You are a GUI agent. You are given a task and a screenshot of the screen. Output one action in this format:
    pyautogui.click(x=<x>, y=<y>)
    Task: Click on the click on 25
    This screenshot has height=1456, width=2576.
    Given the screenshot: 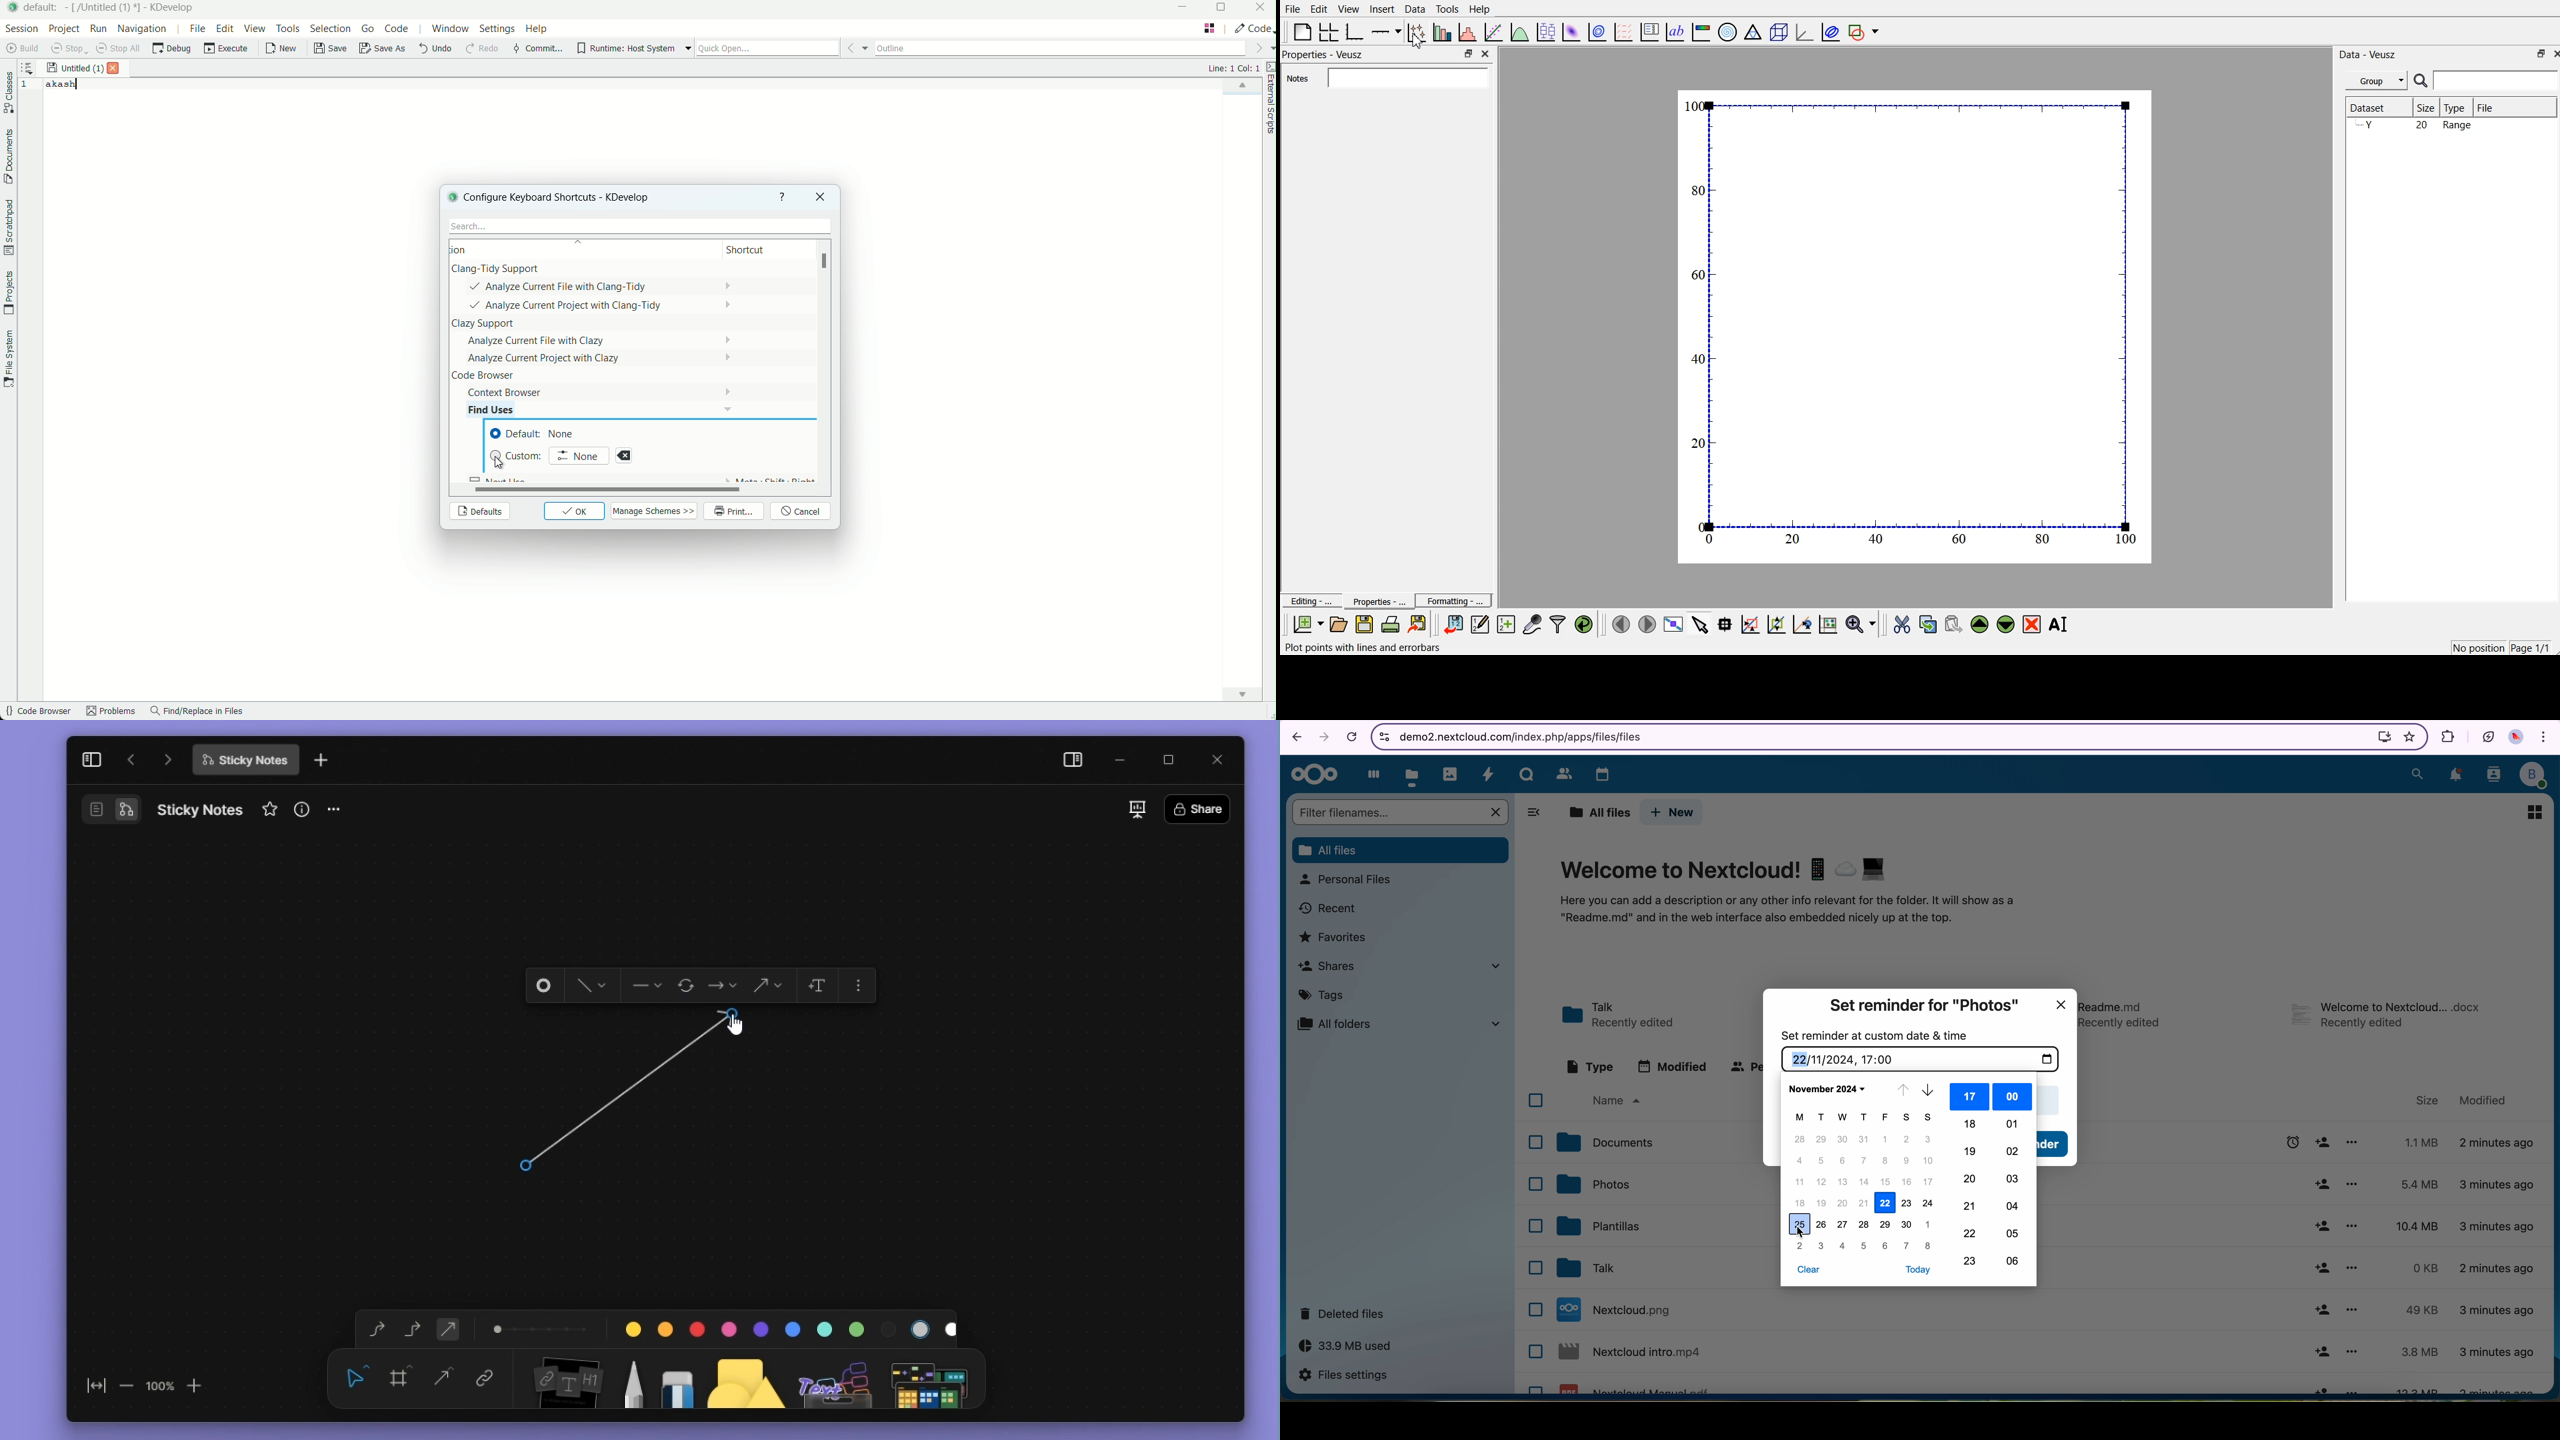 What is the action you would take?
    pyautogui.click(x=1801, y=1226)
    